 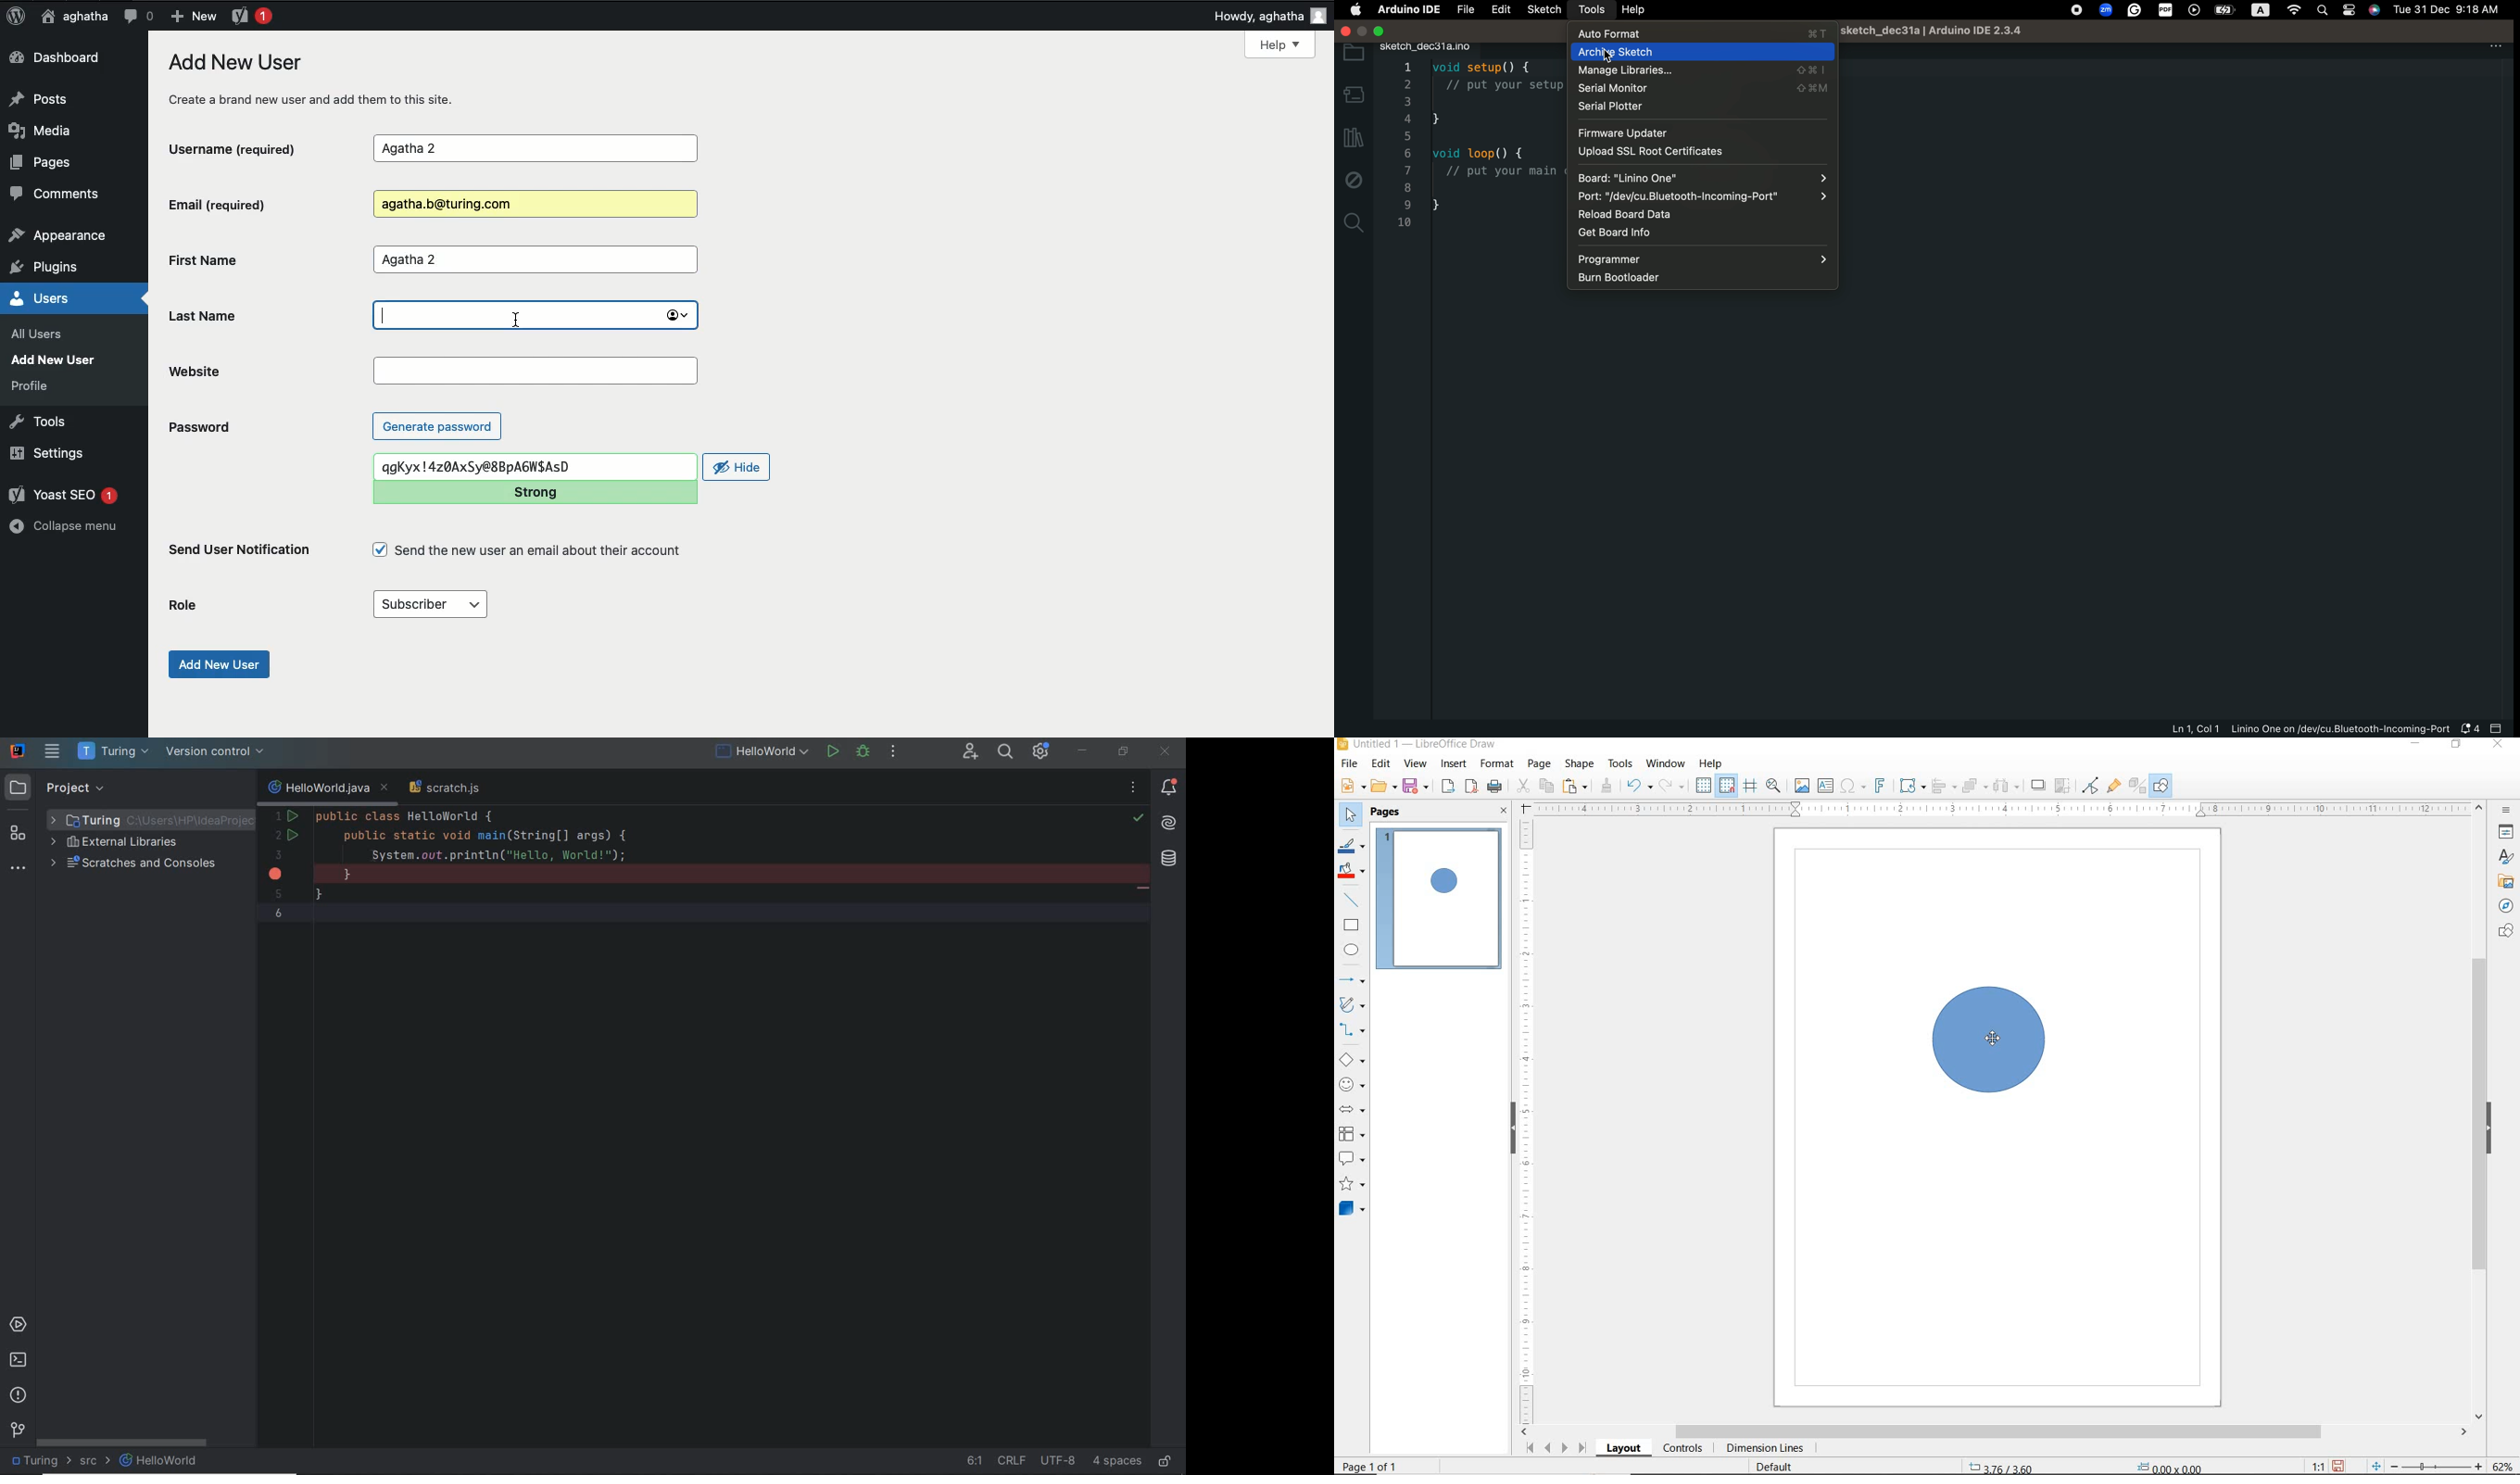 What do you see at coordinates (1728, 786) in the screenshot?
I see `SNAP TO GRID` at bounding box center [1728, 786].